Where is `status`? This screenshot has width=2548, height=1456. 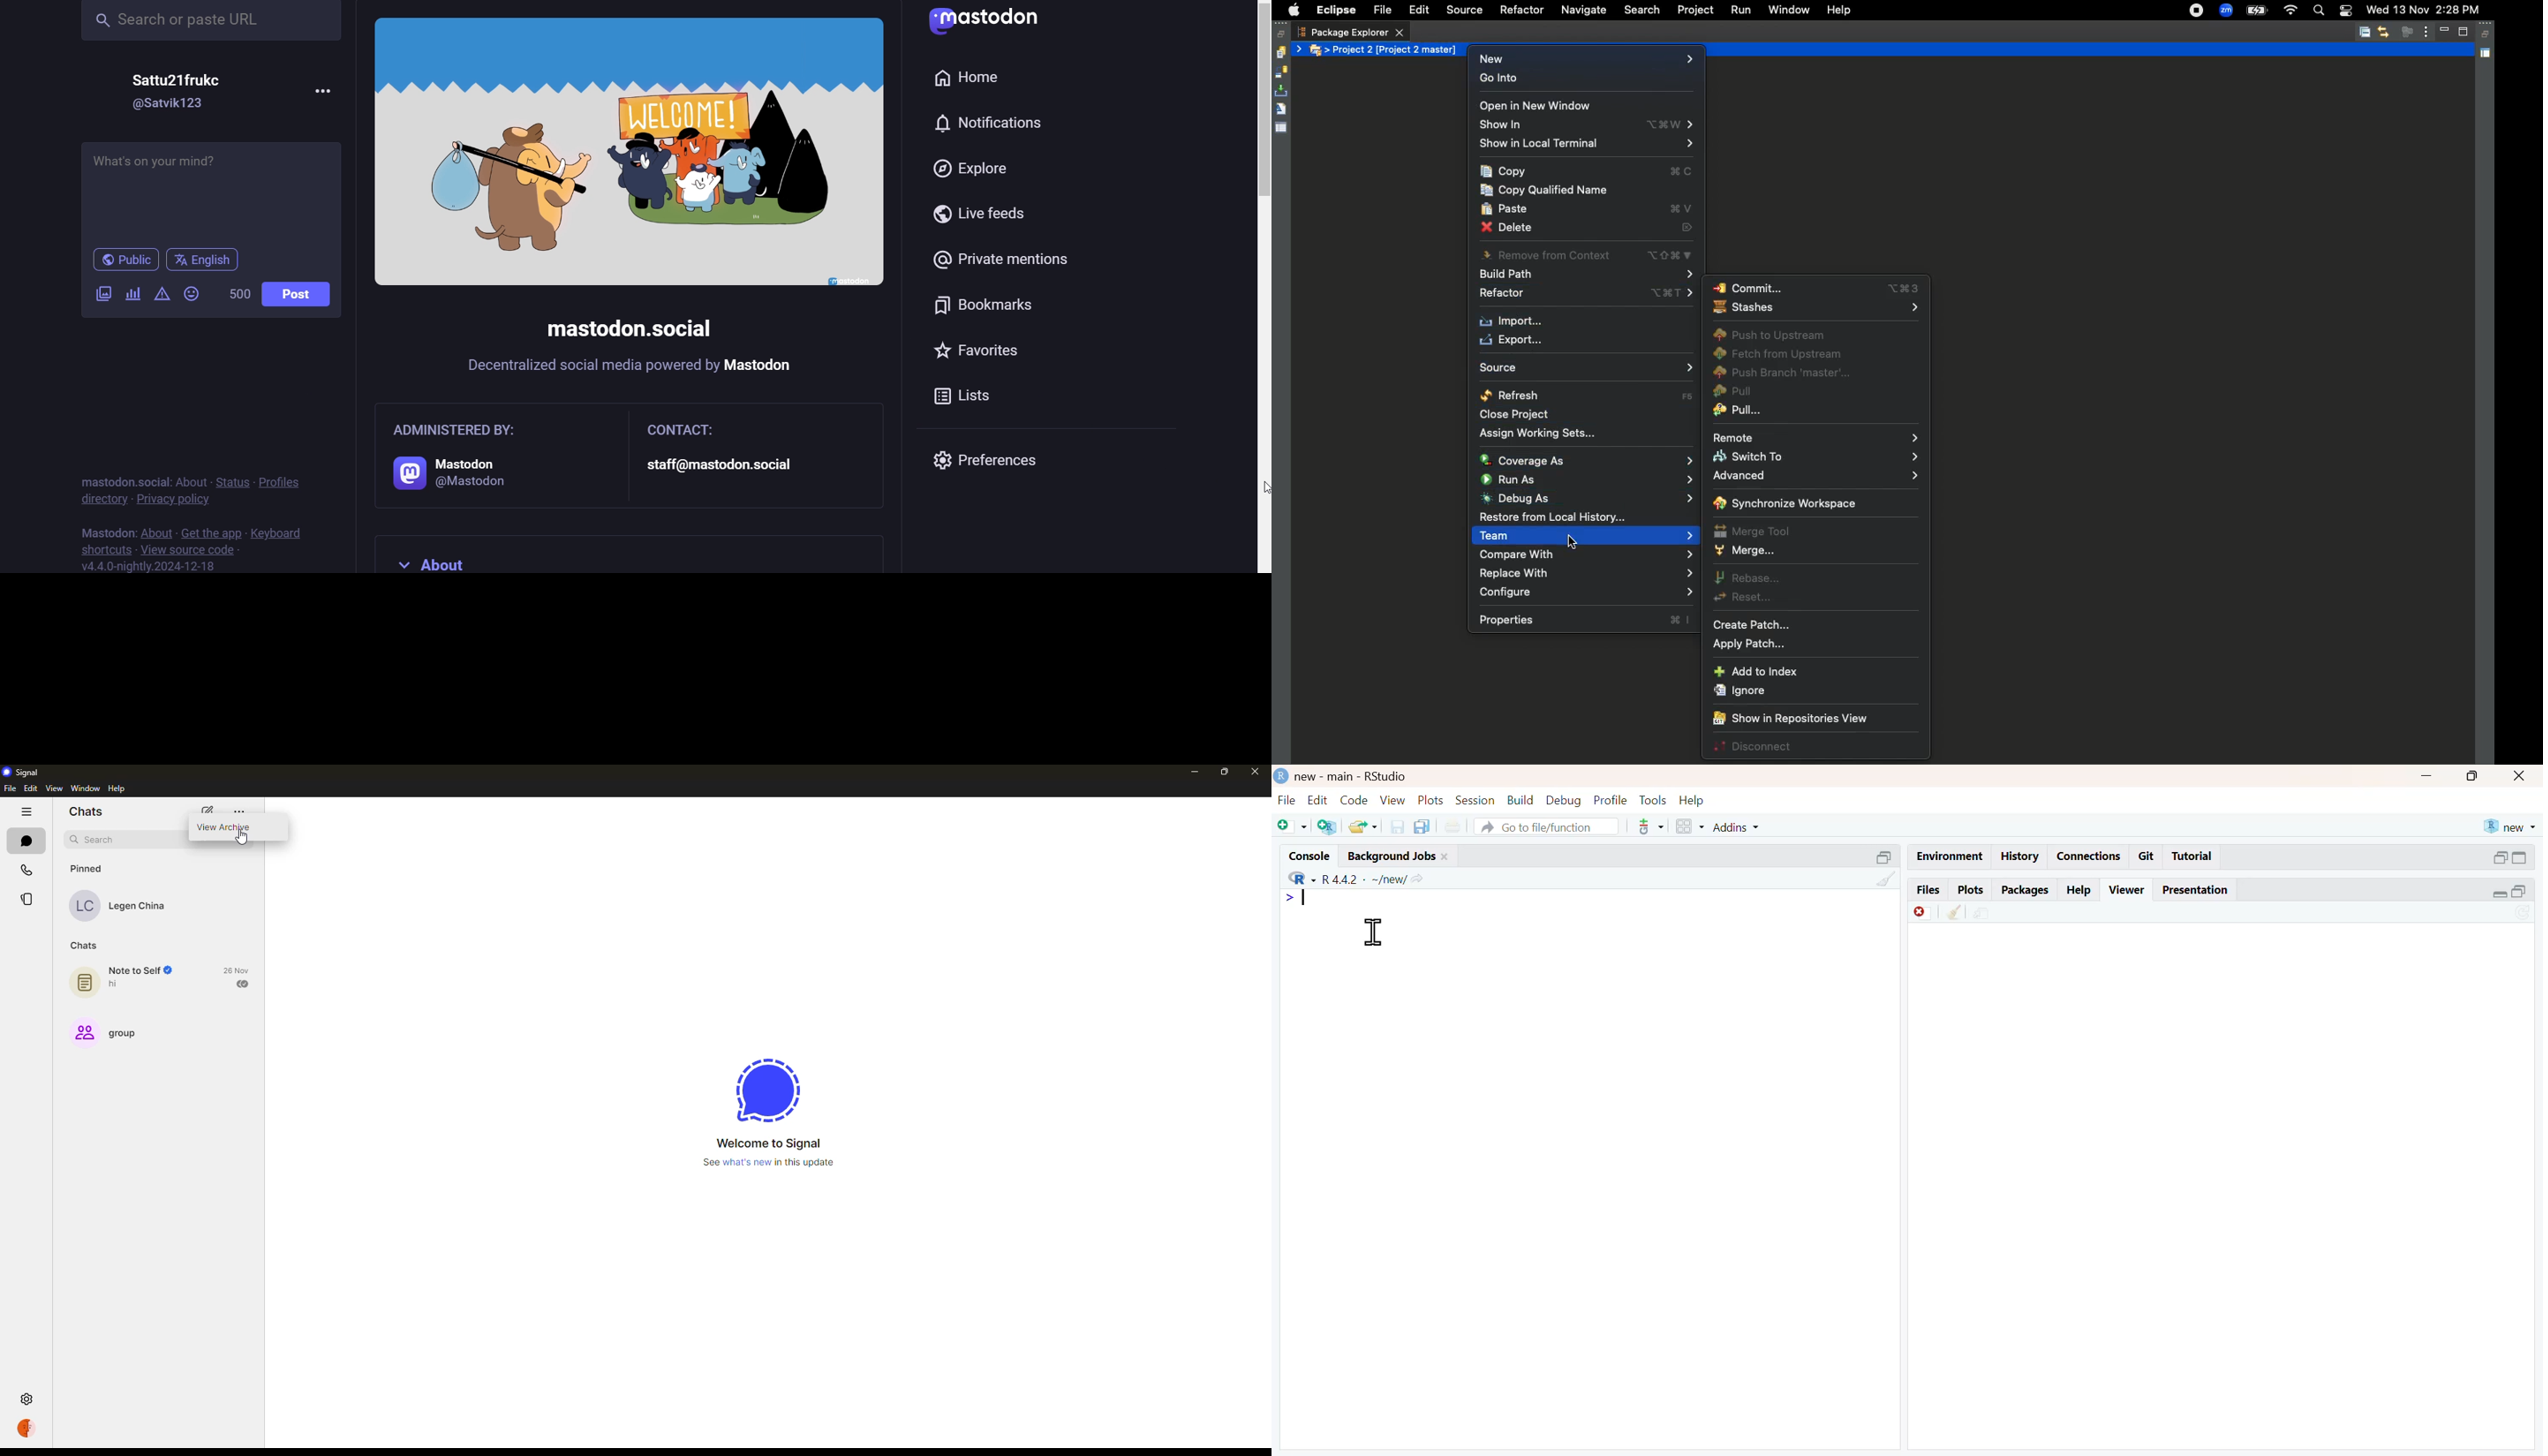
status is located at coordinates (236, 483).